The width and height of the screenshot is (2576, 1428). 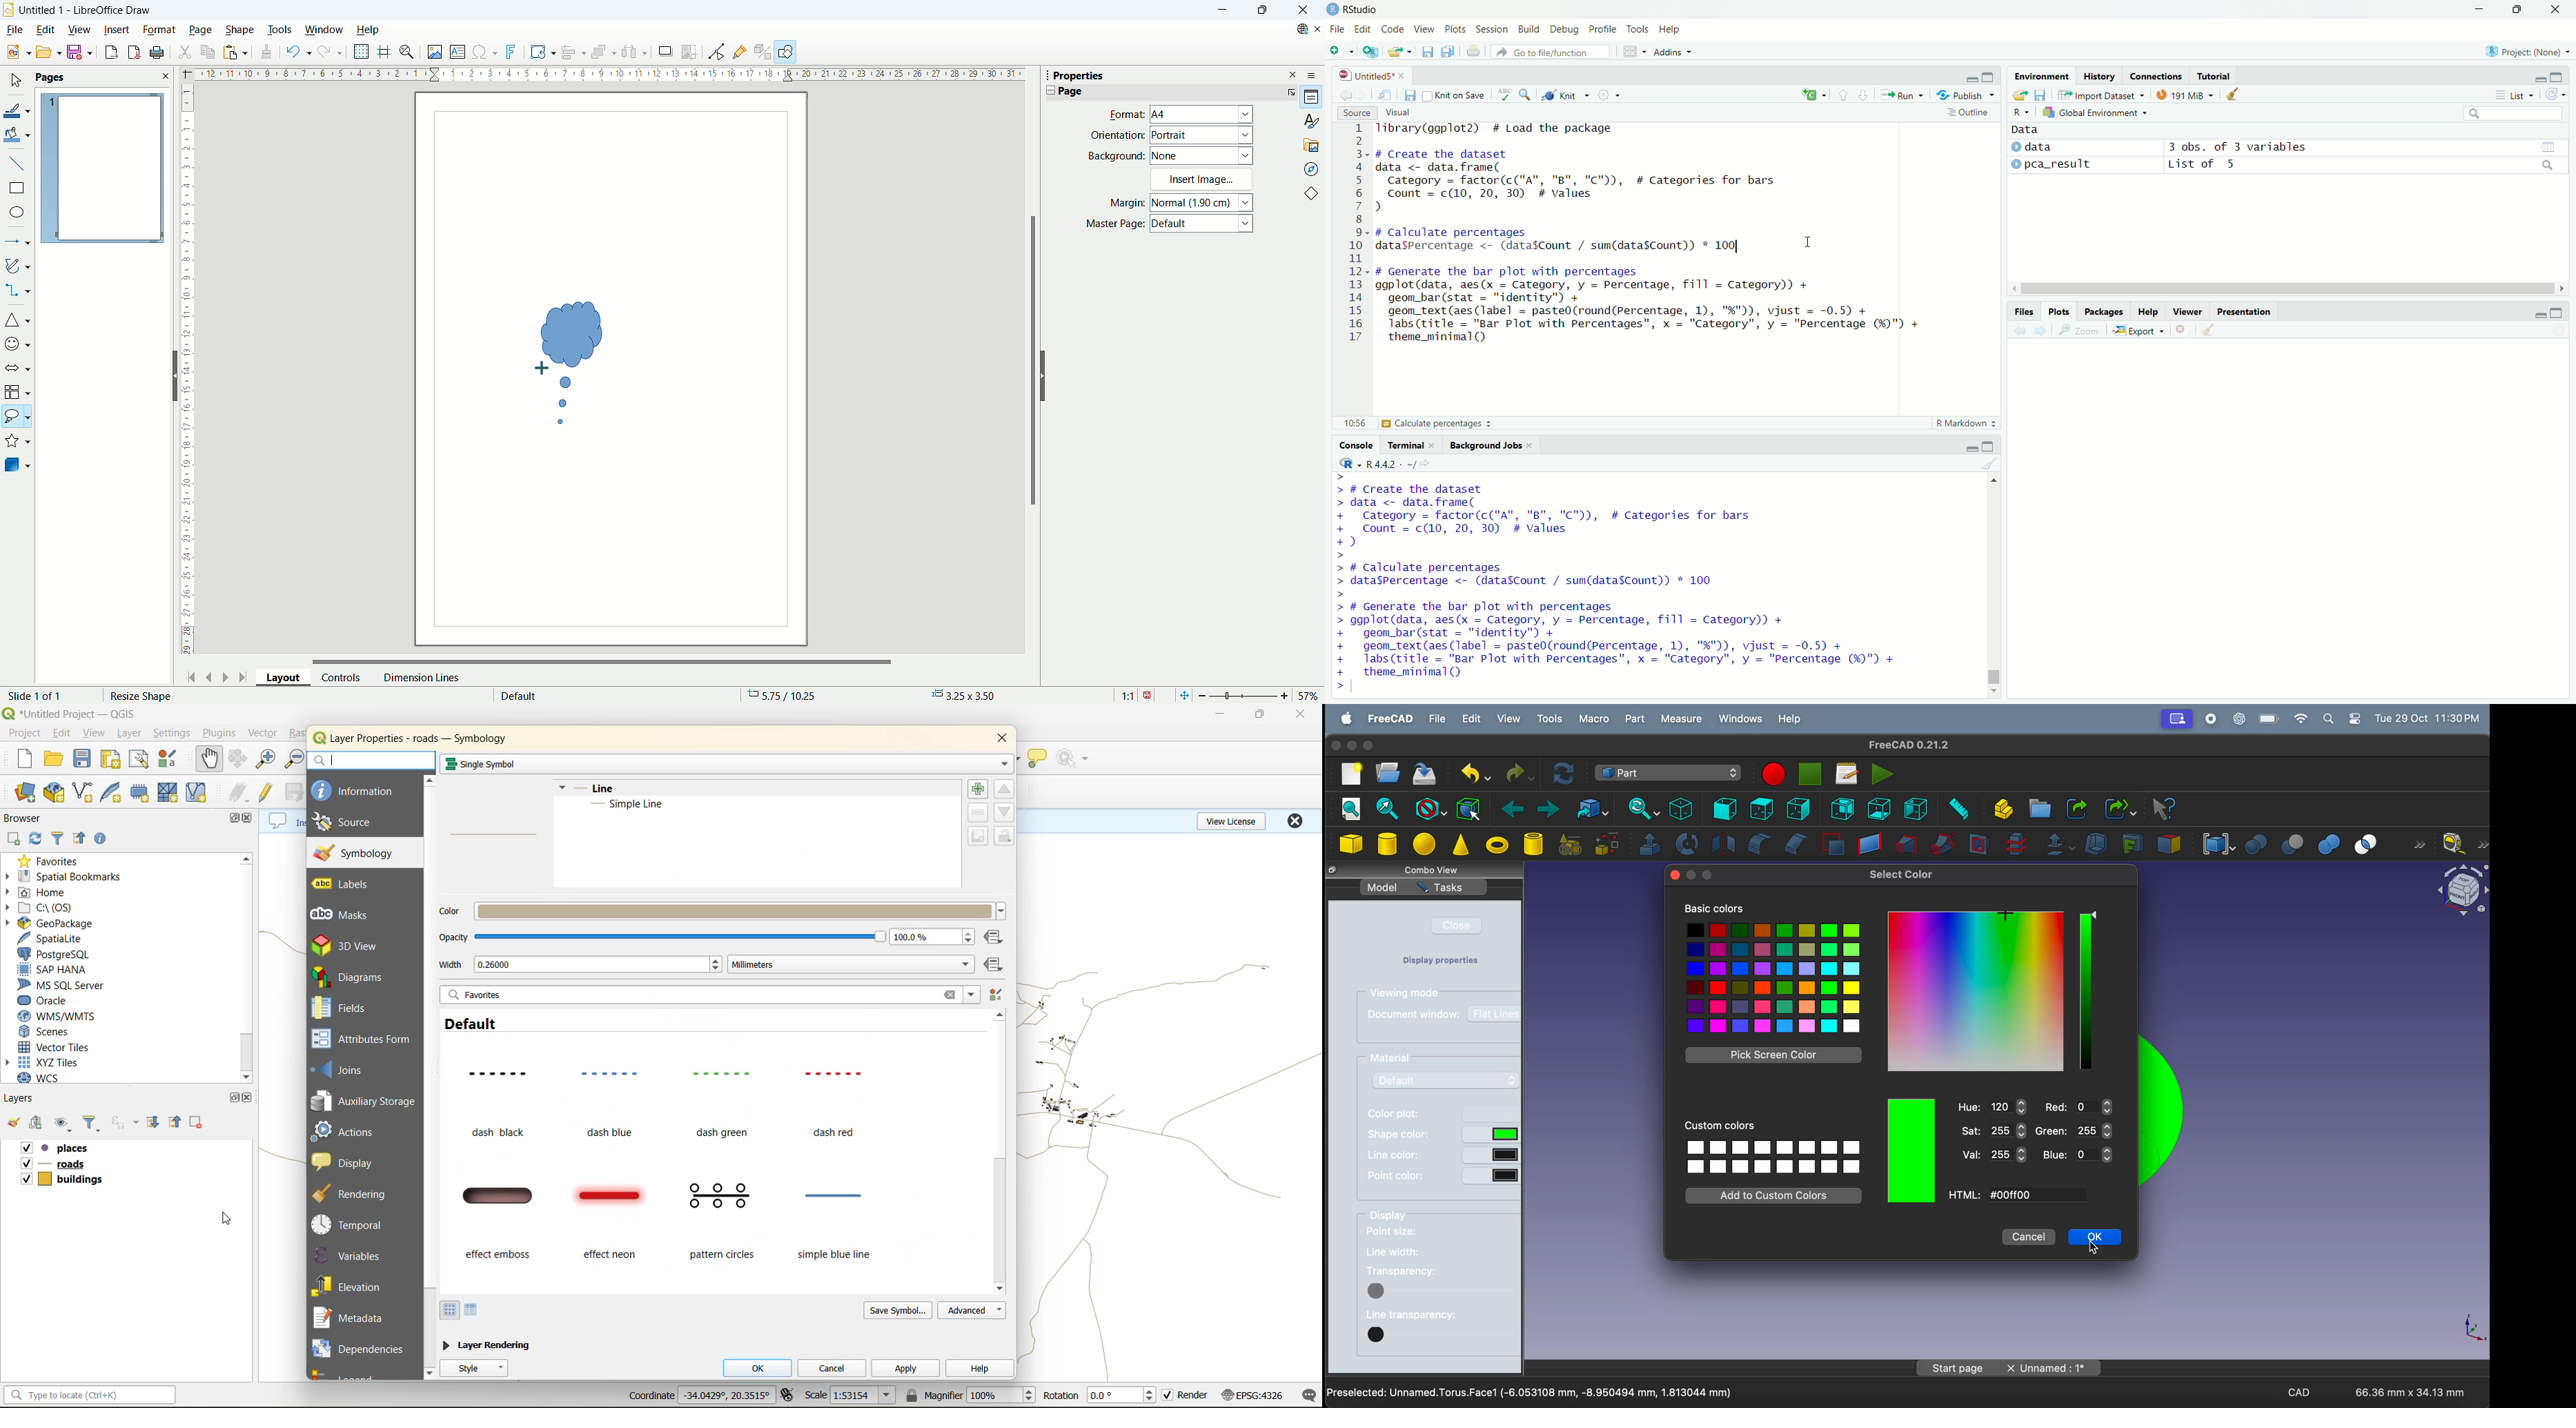 What do you see at coordinates (2016, 844) in the screenshot?
I see `cross section` at bounding box center [2016, 844].